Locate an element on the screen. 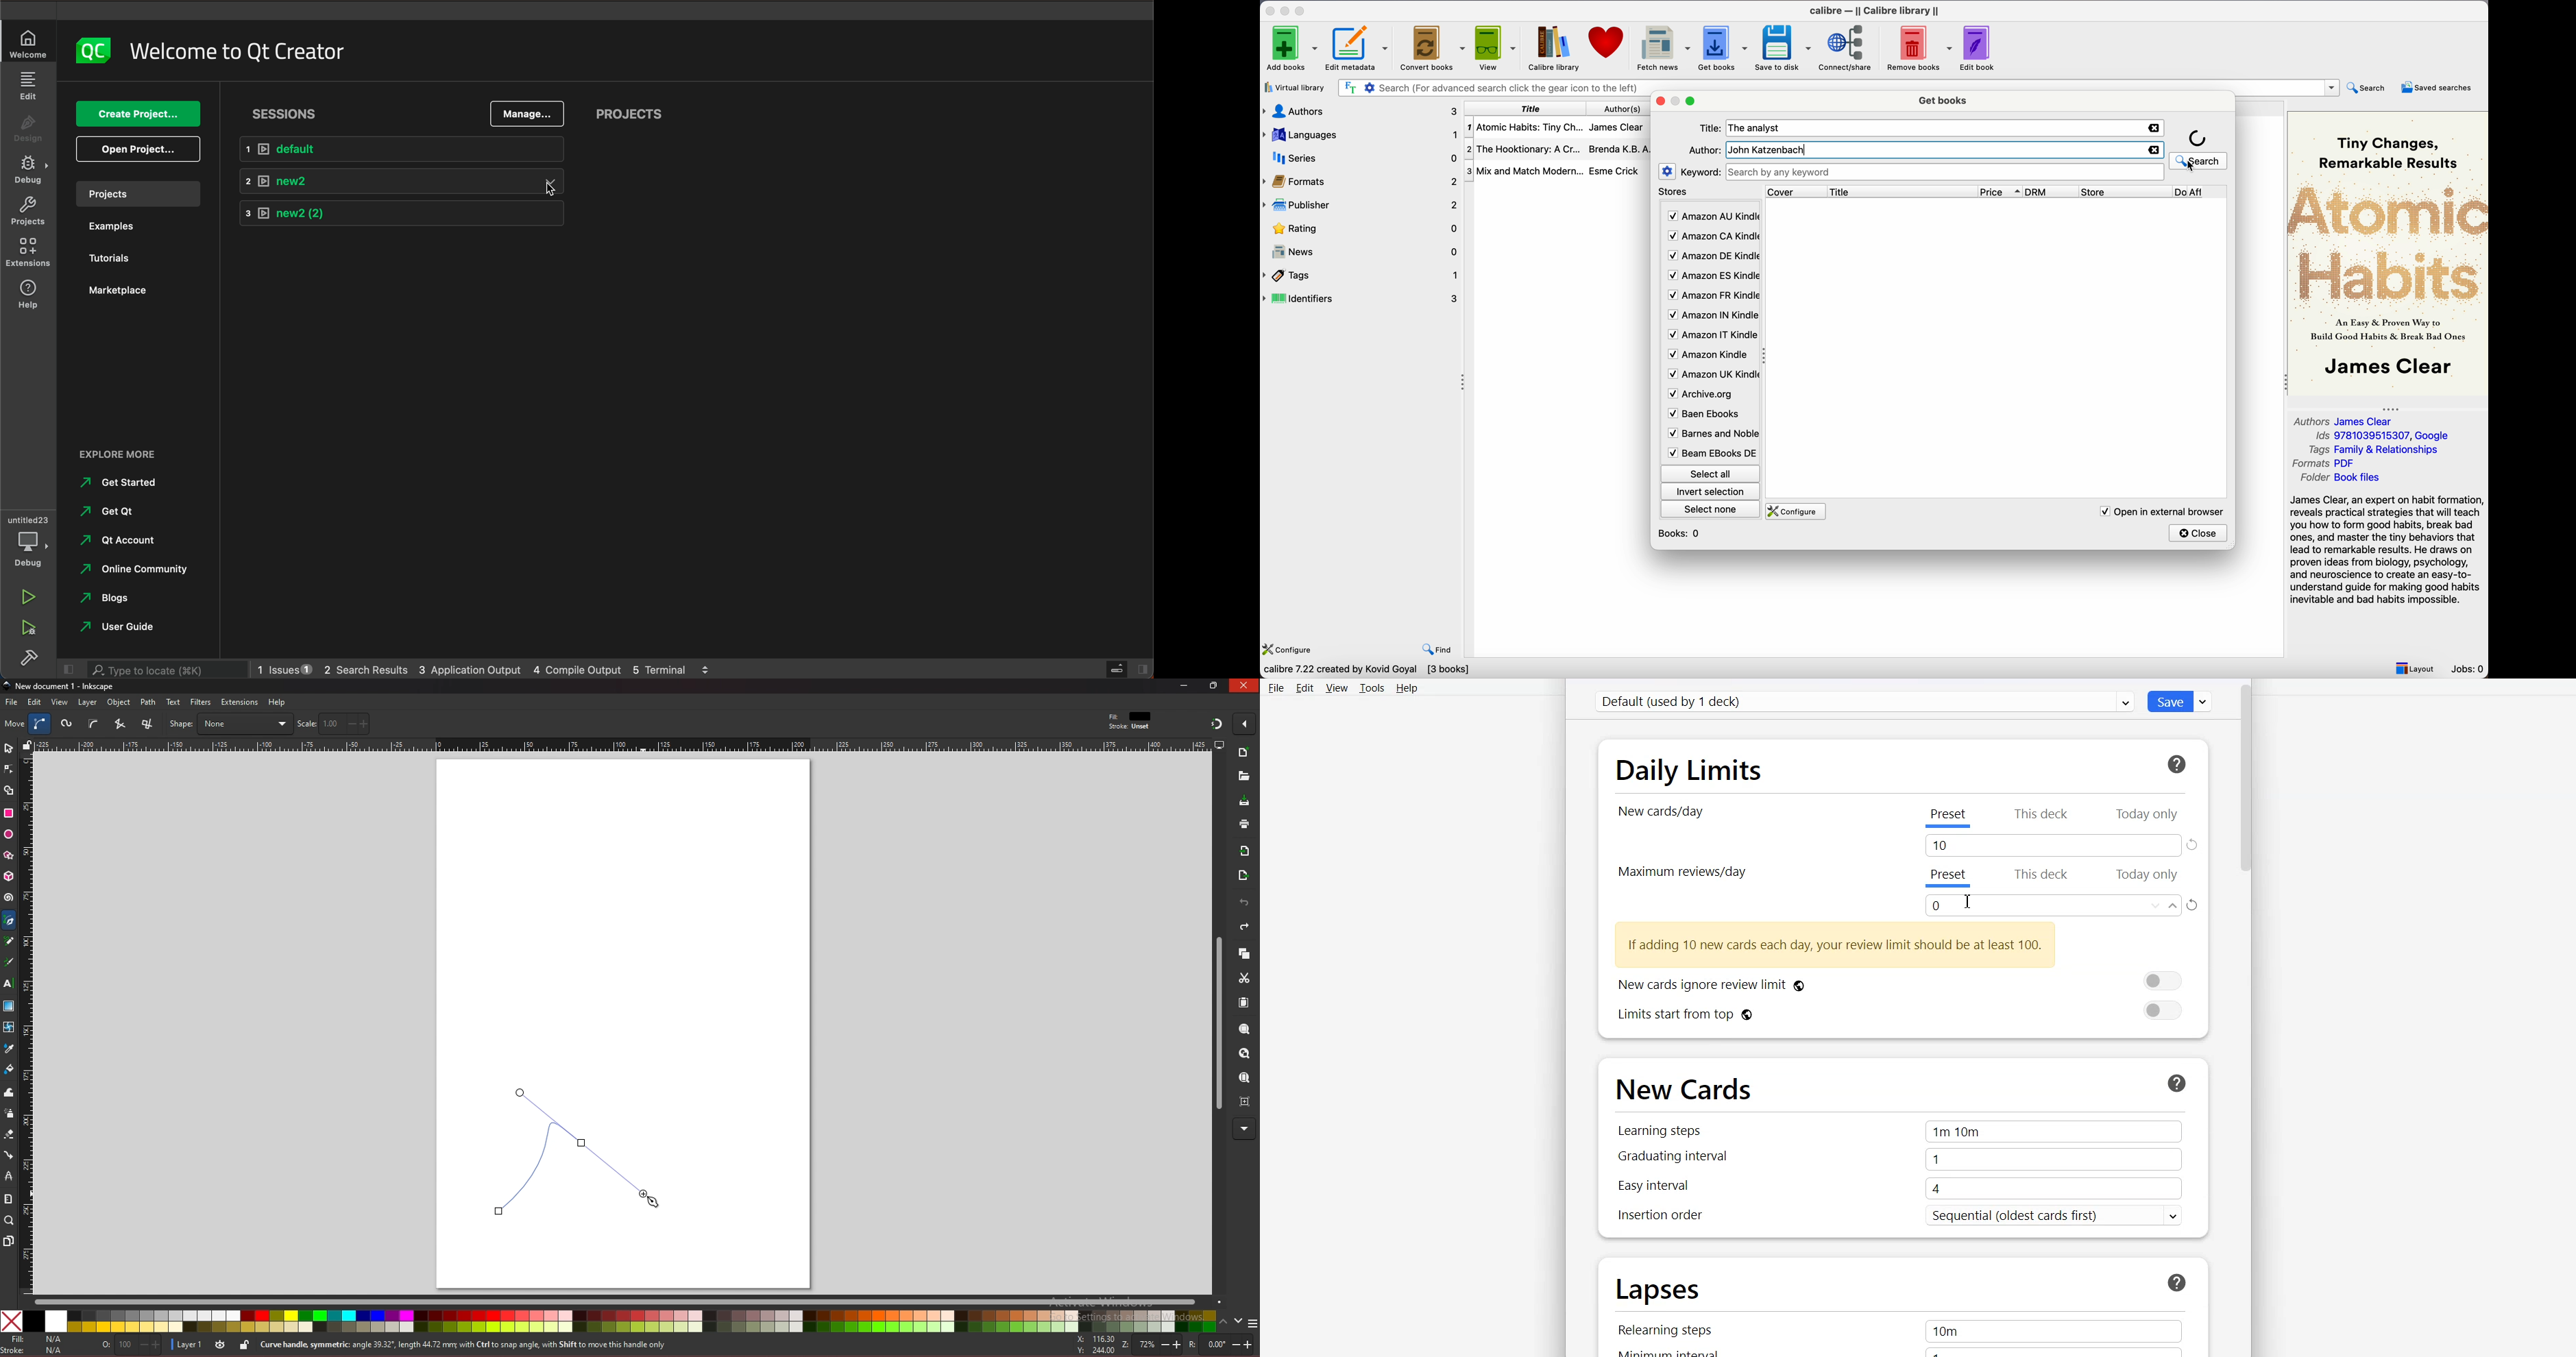 Image resolution: width=2576 pixels, height=1372 pixels. Formats PDF is located at coordinates (2332, 464).